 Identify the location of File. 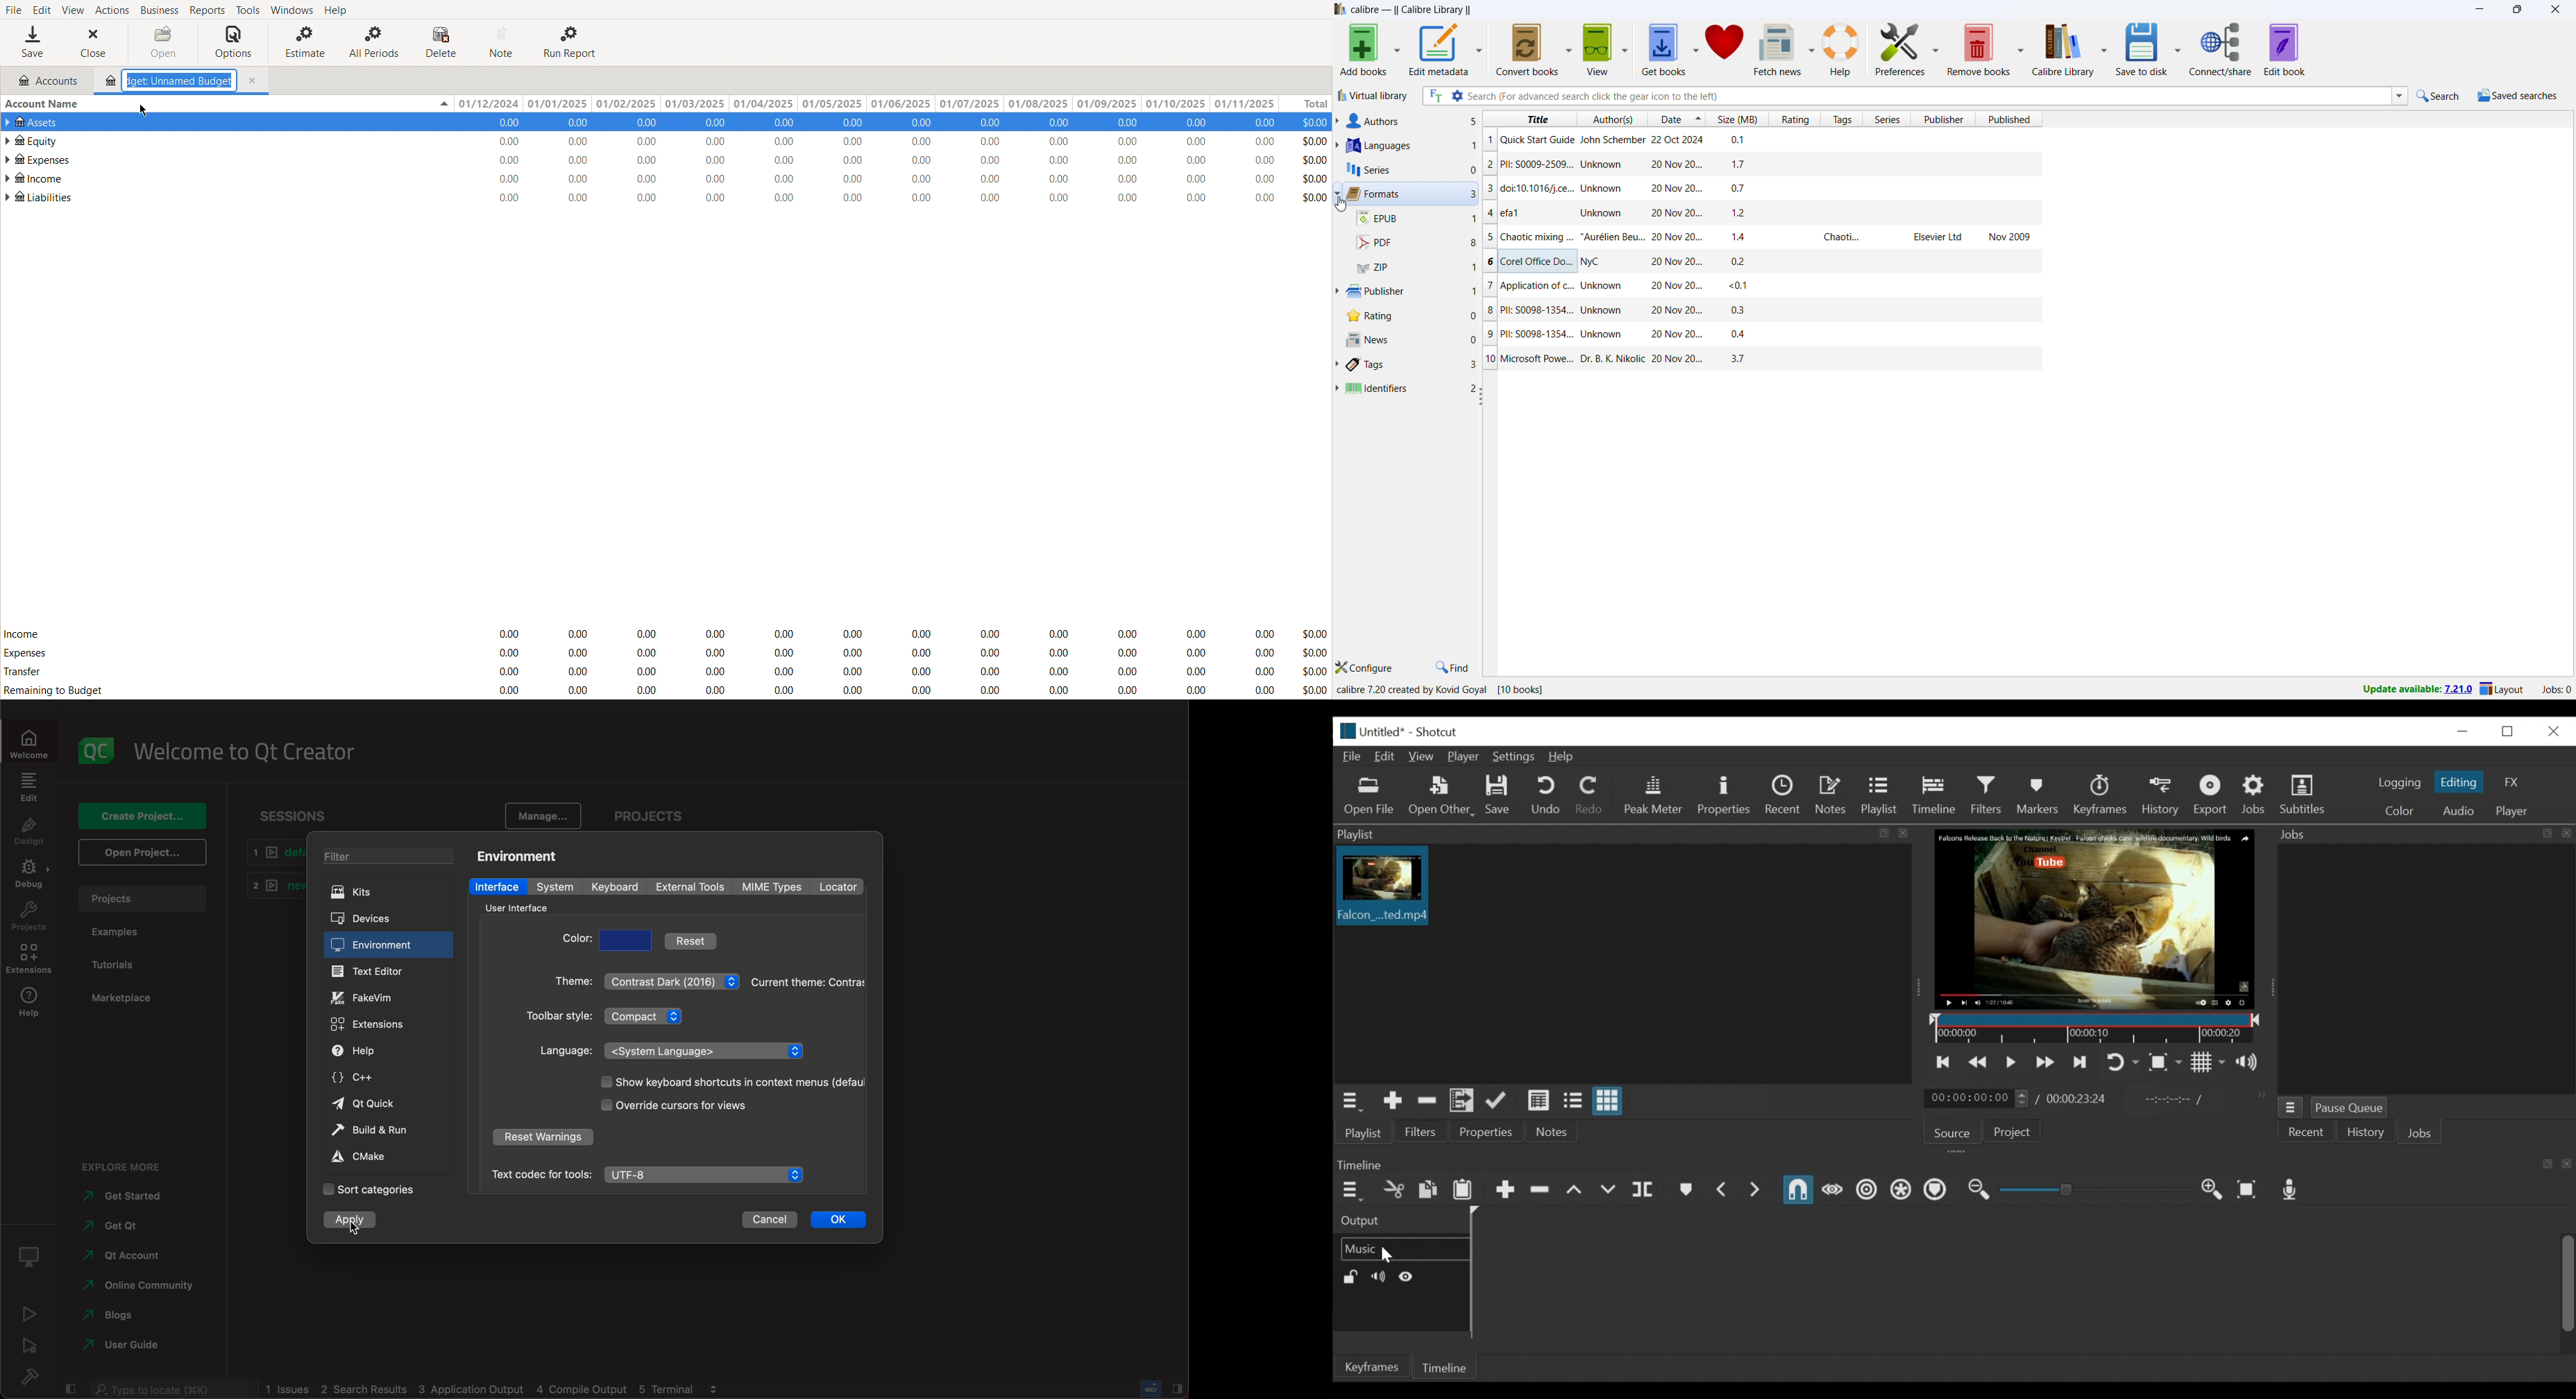
(1351, 756).